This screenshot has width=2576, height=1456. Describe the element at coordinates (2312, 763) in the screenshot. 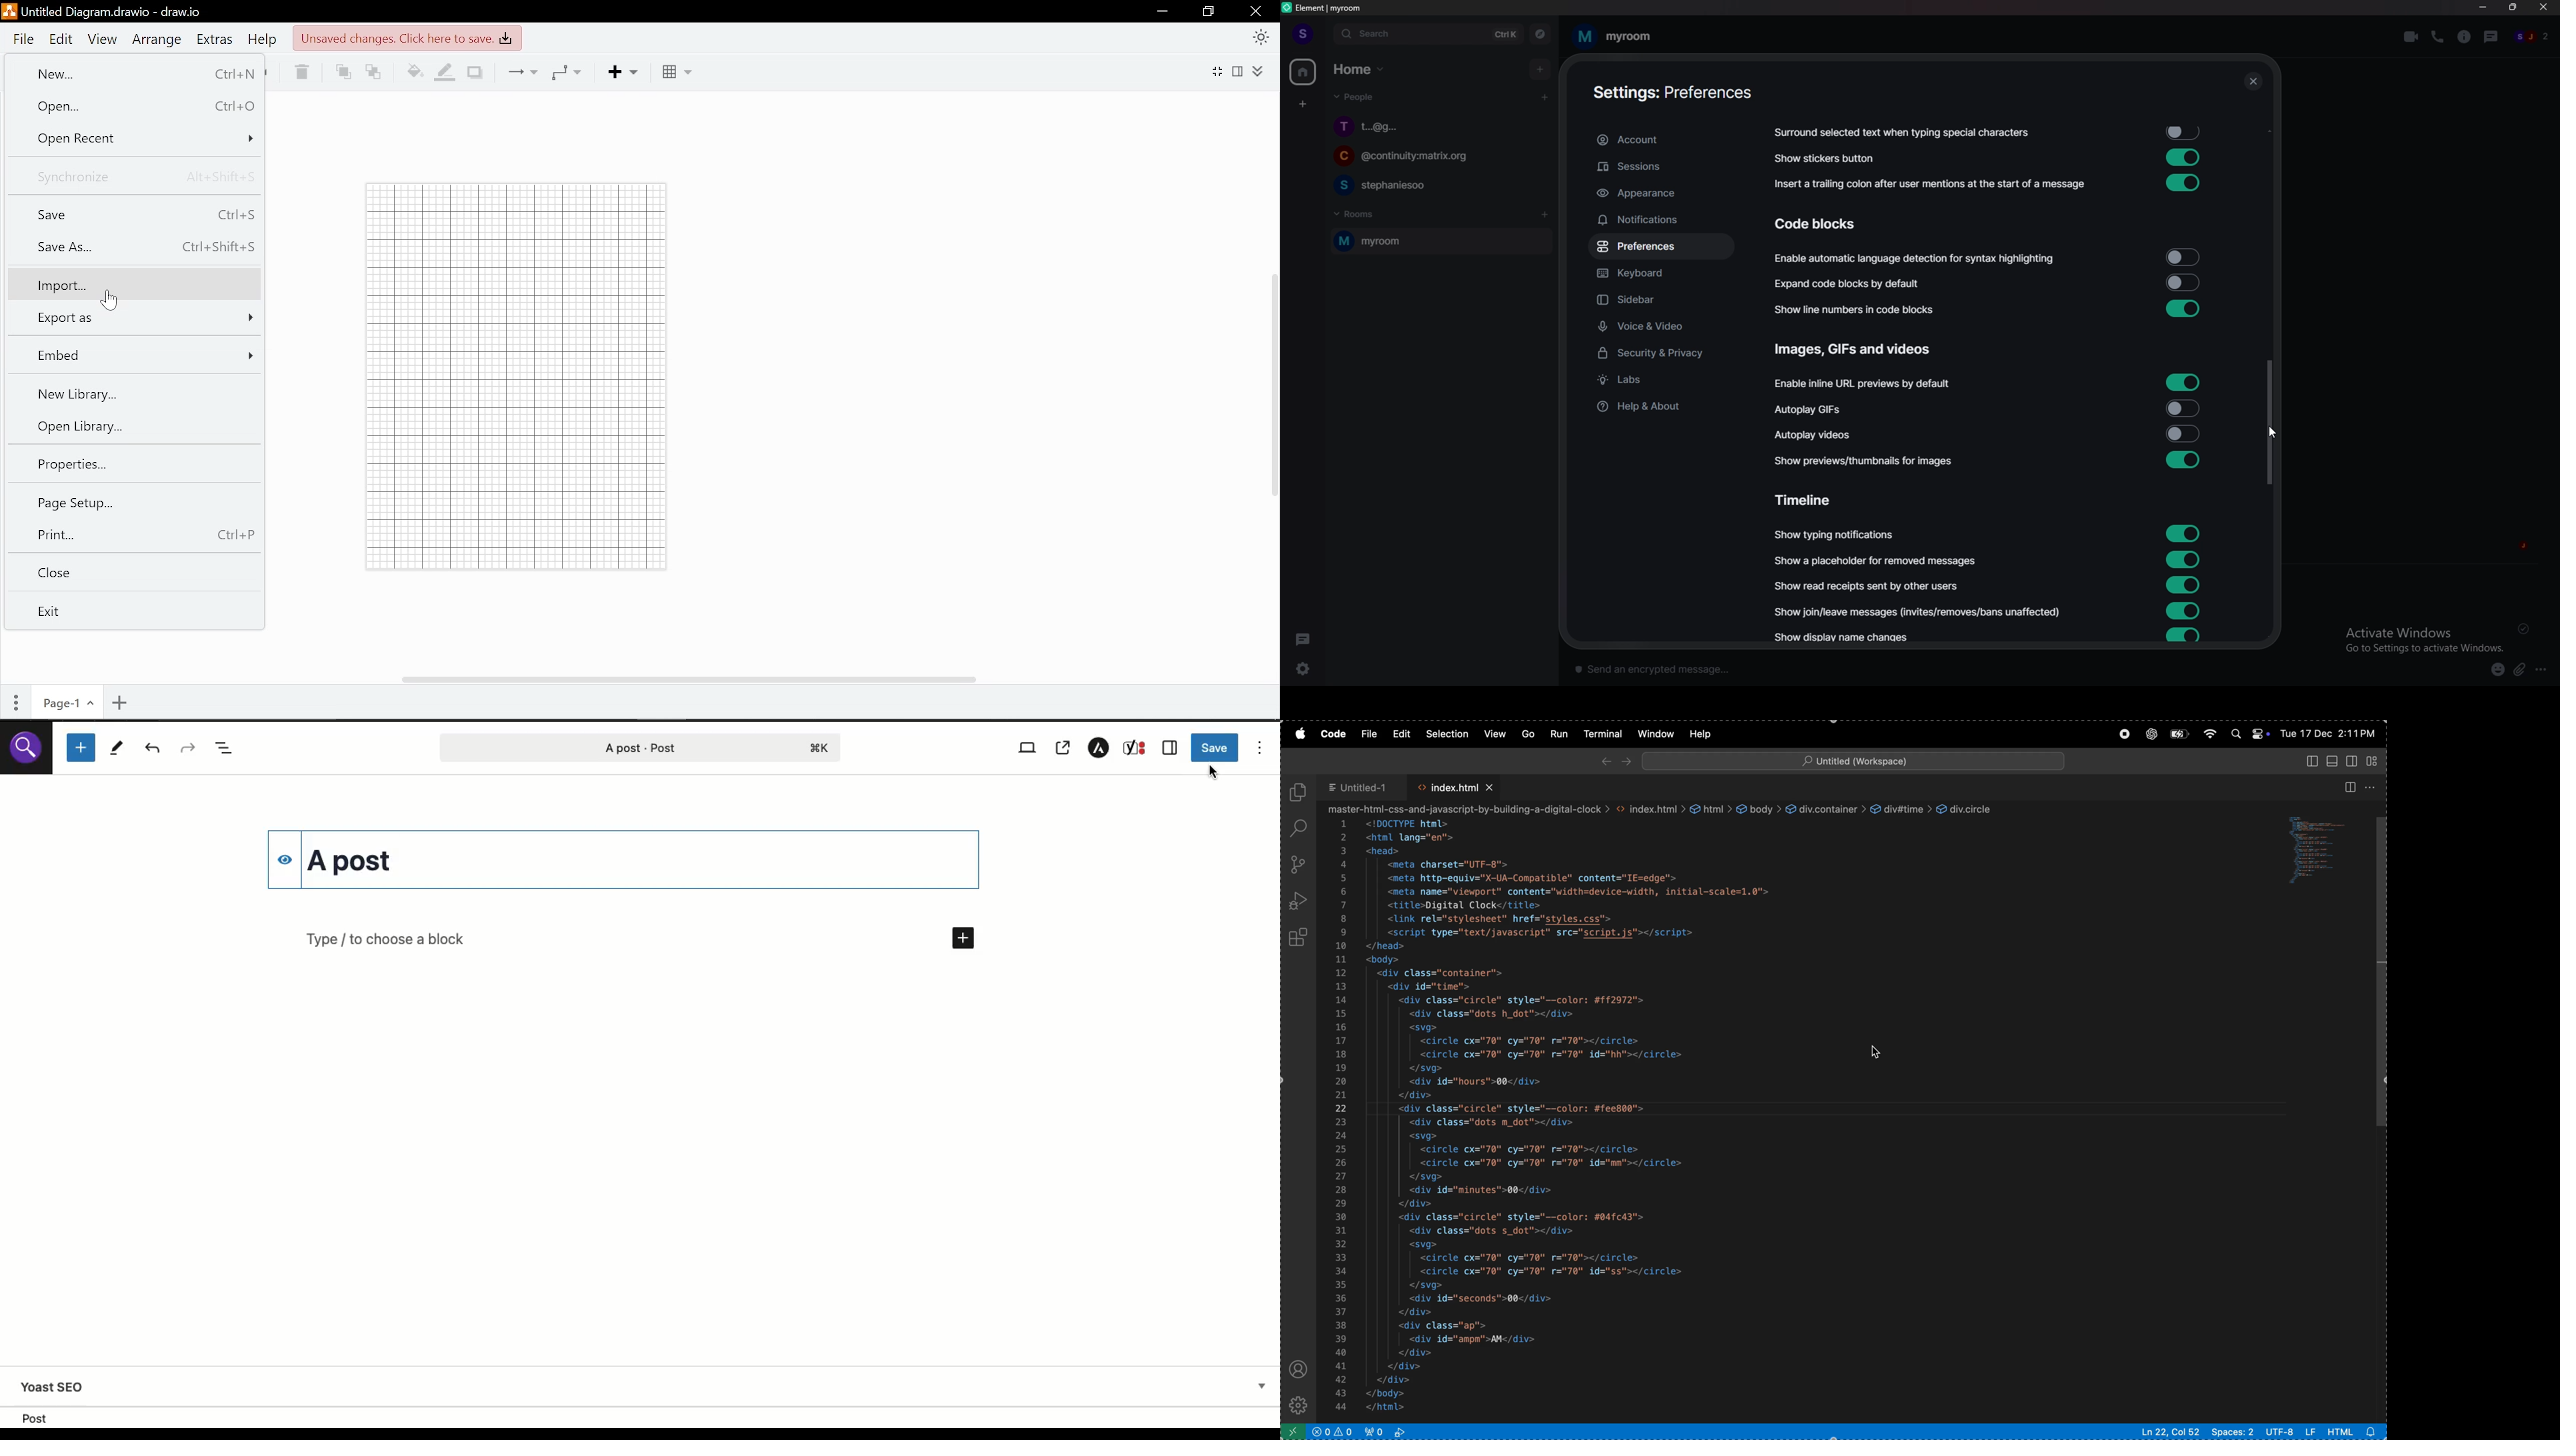

I see `toggle panel` at that location.